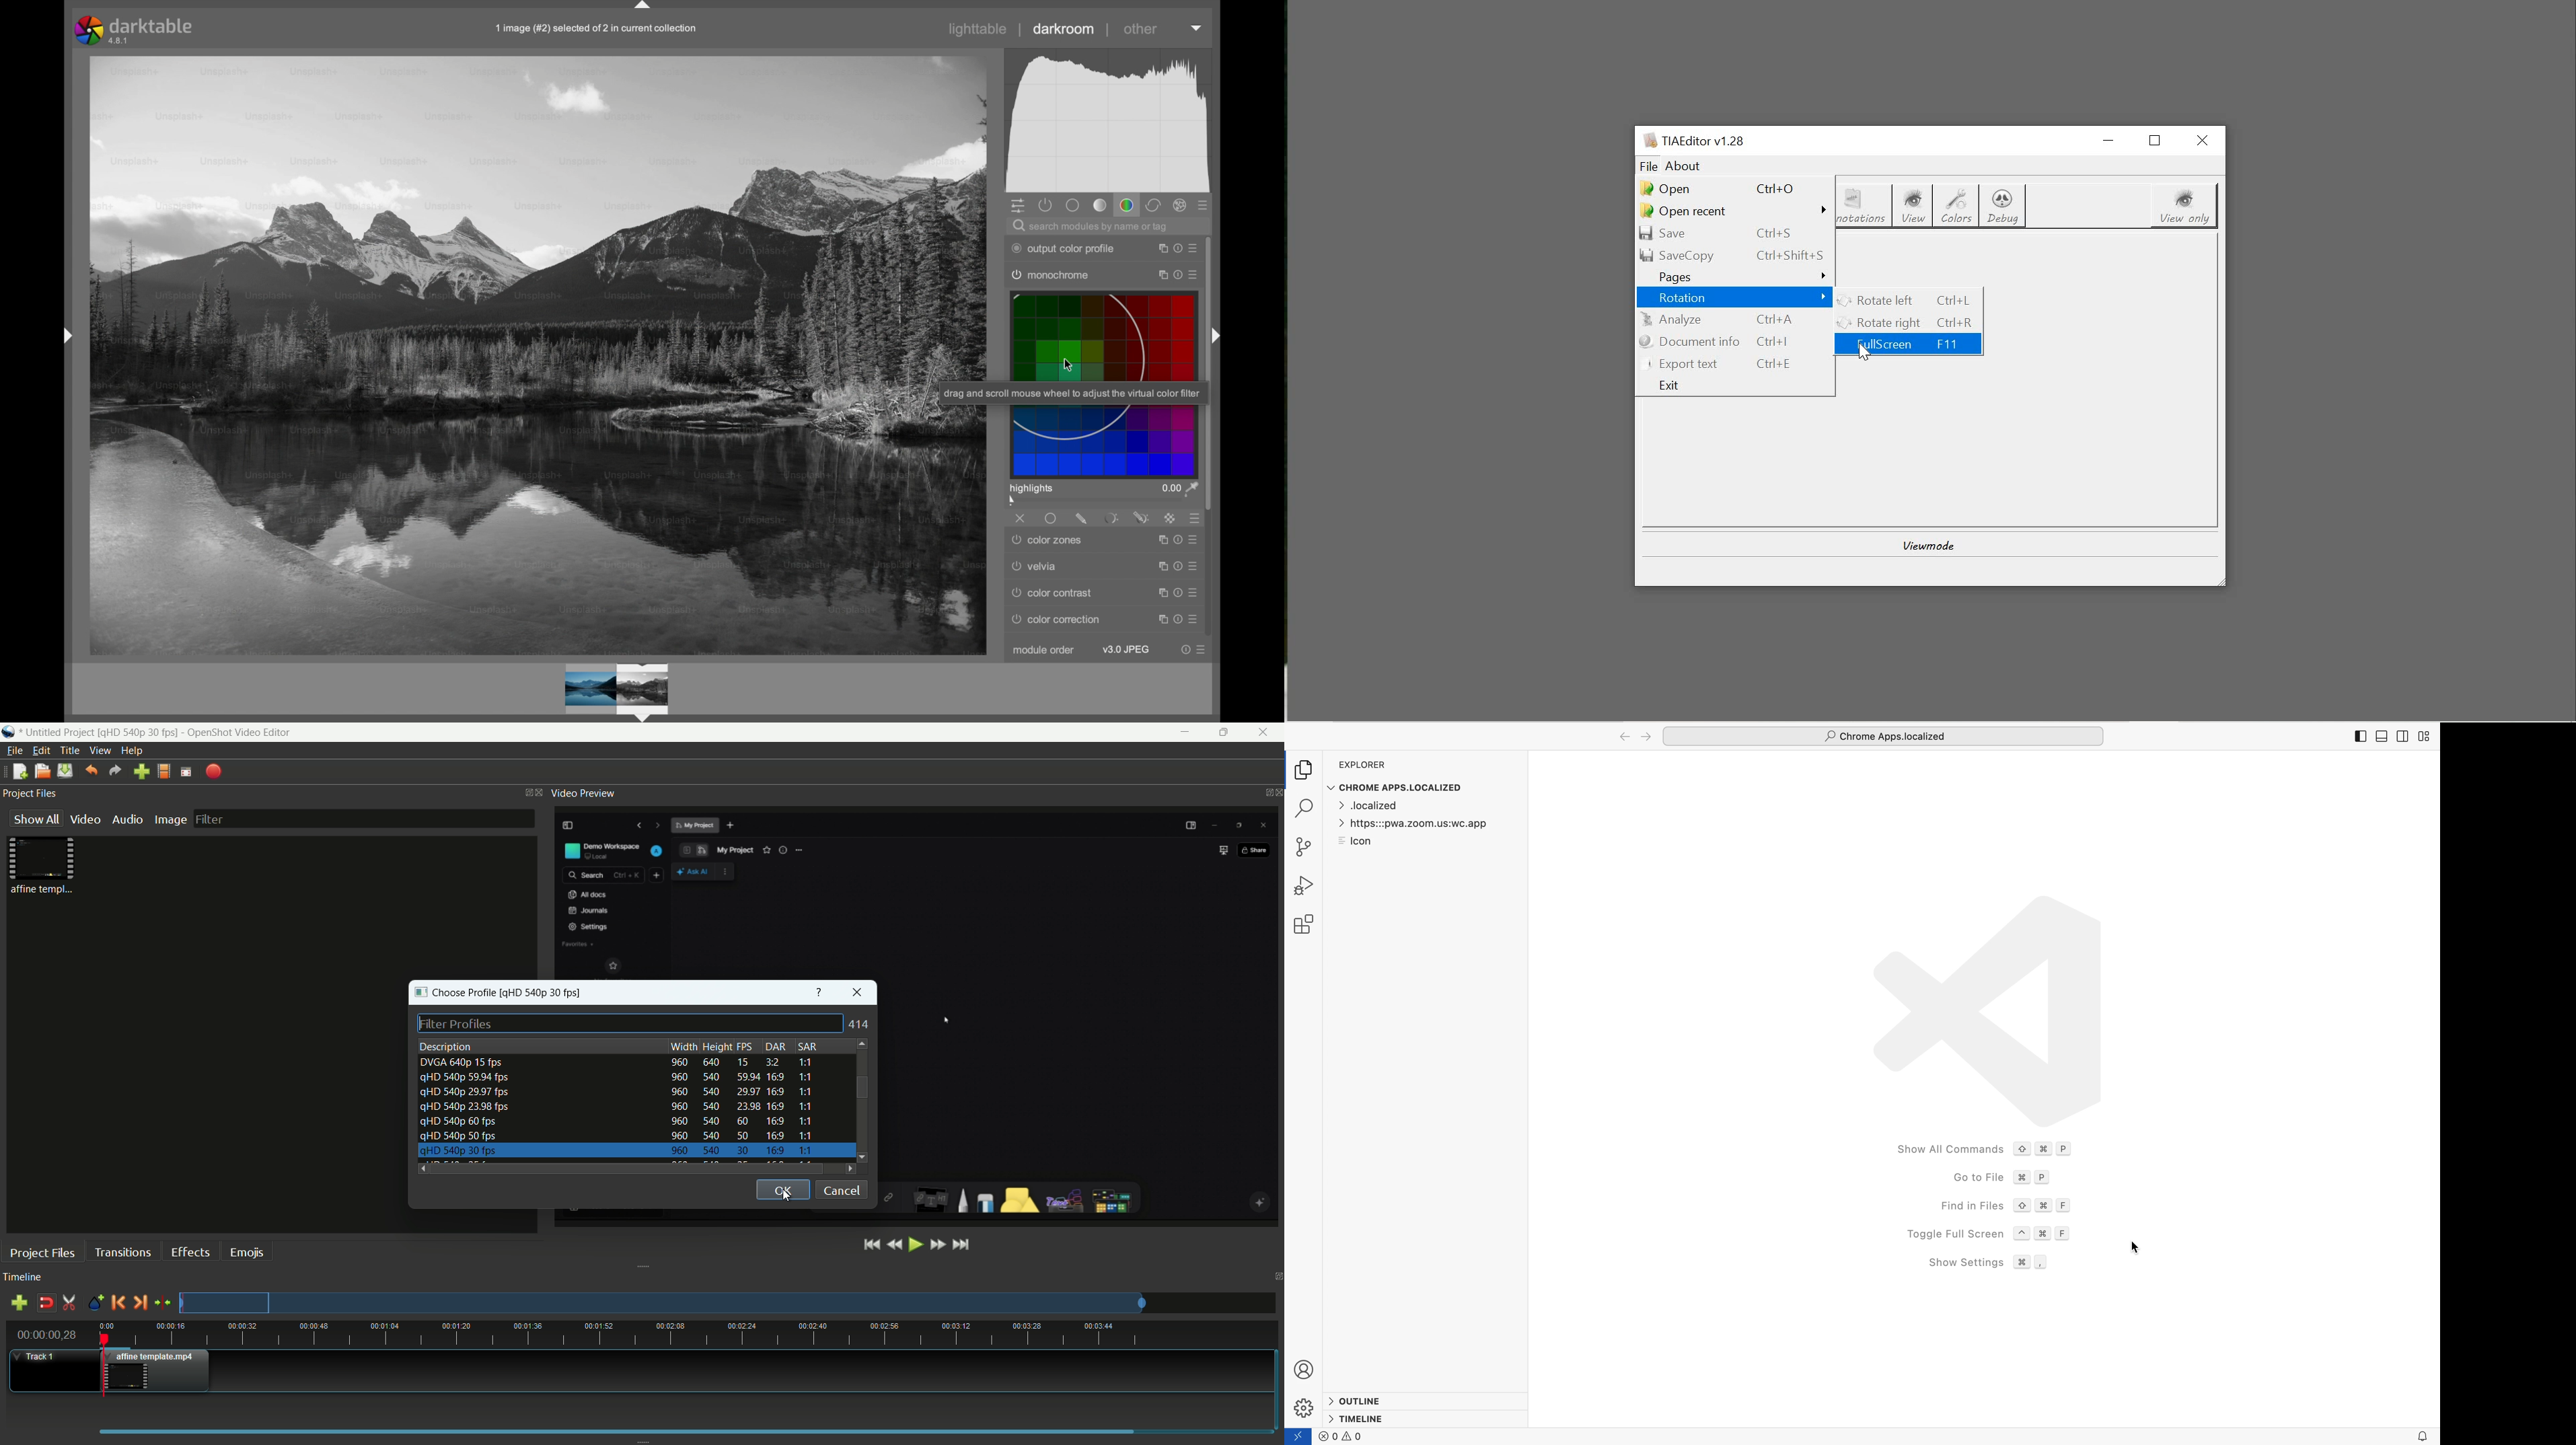  I want to click on file, so click(1648, 166).